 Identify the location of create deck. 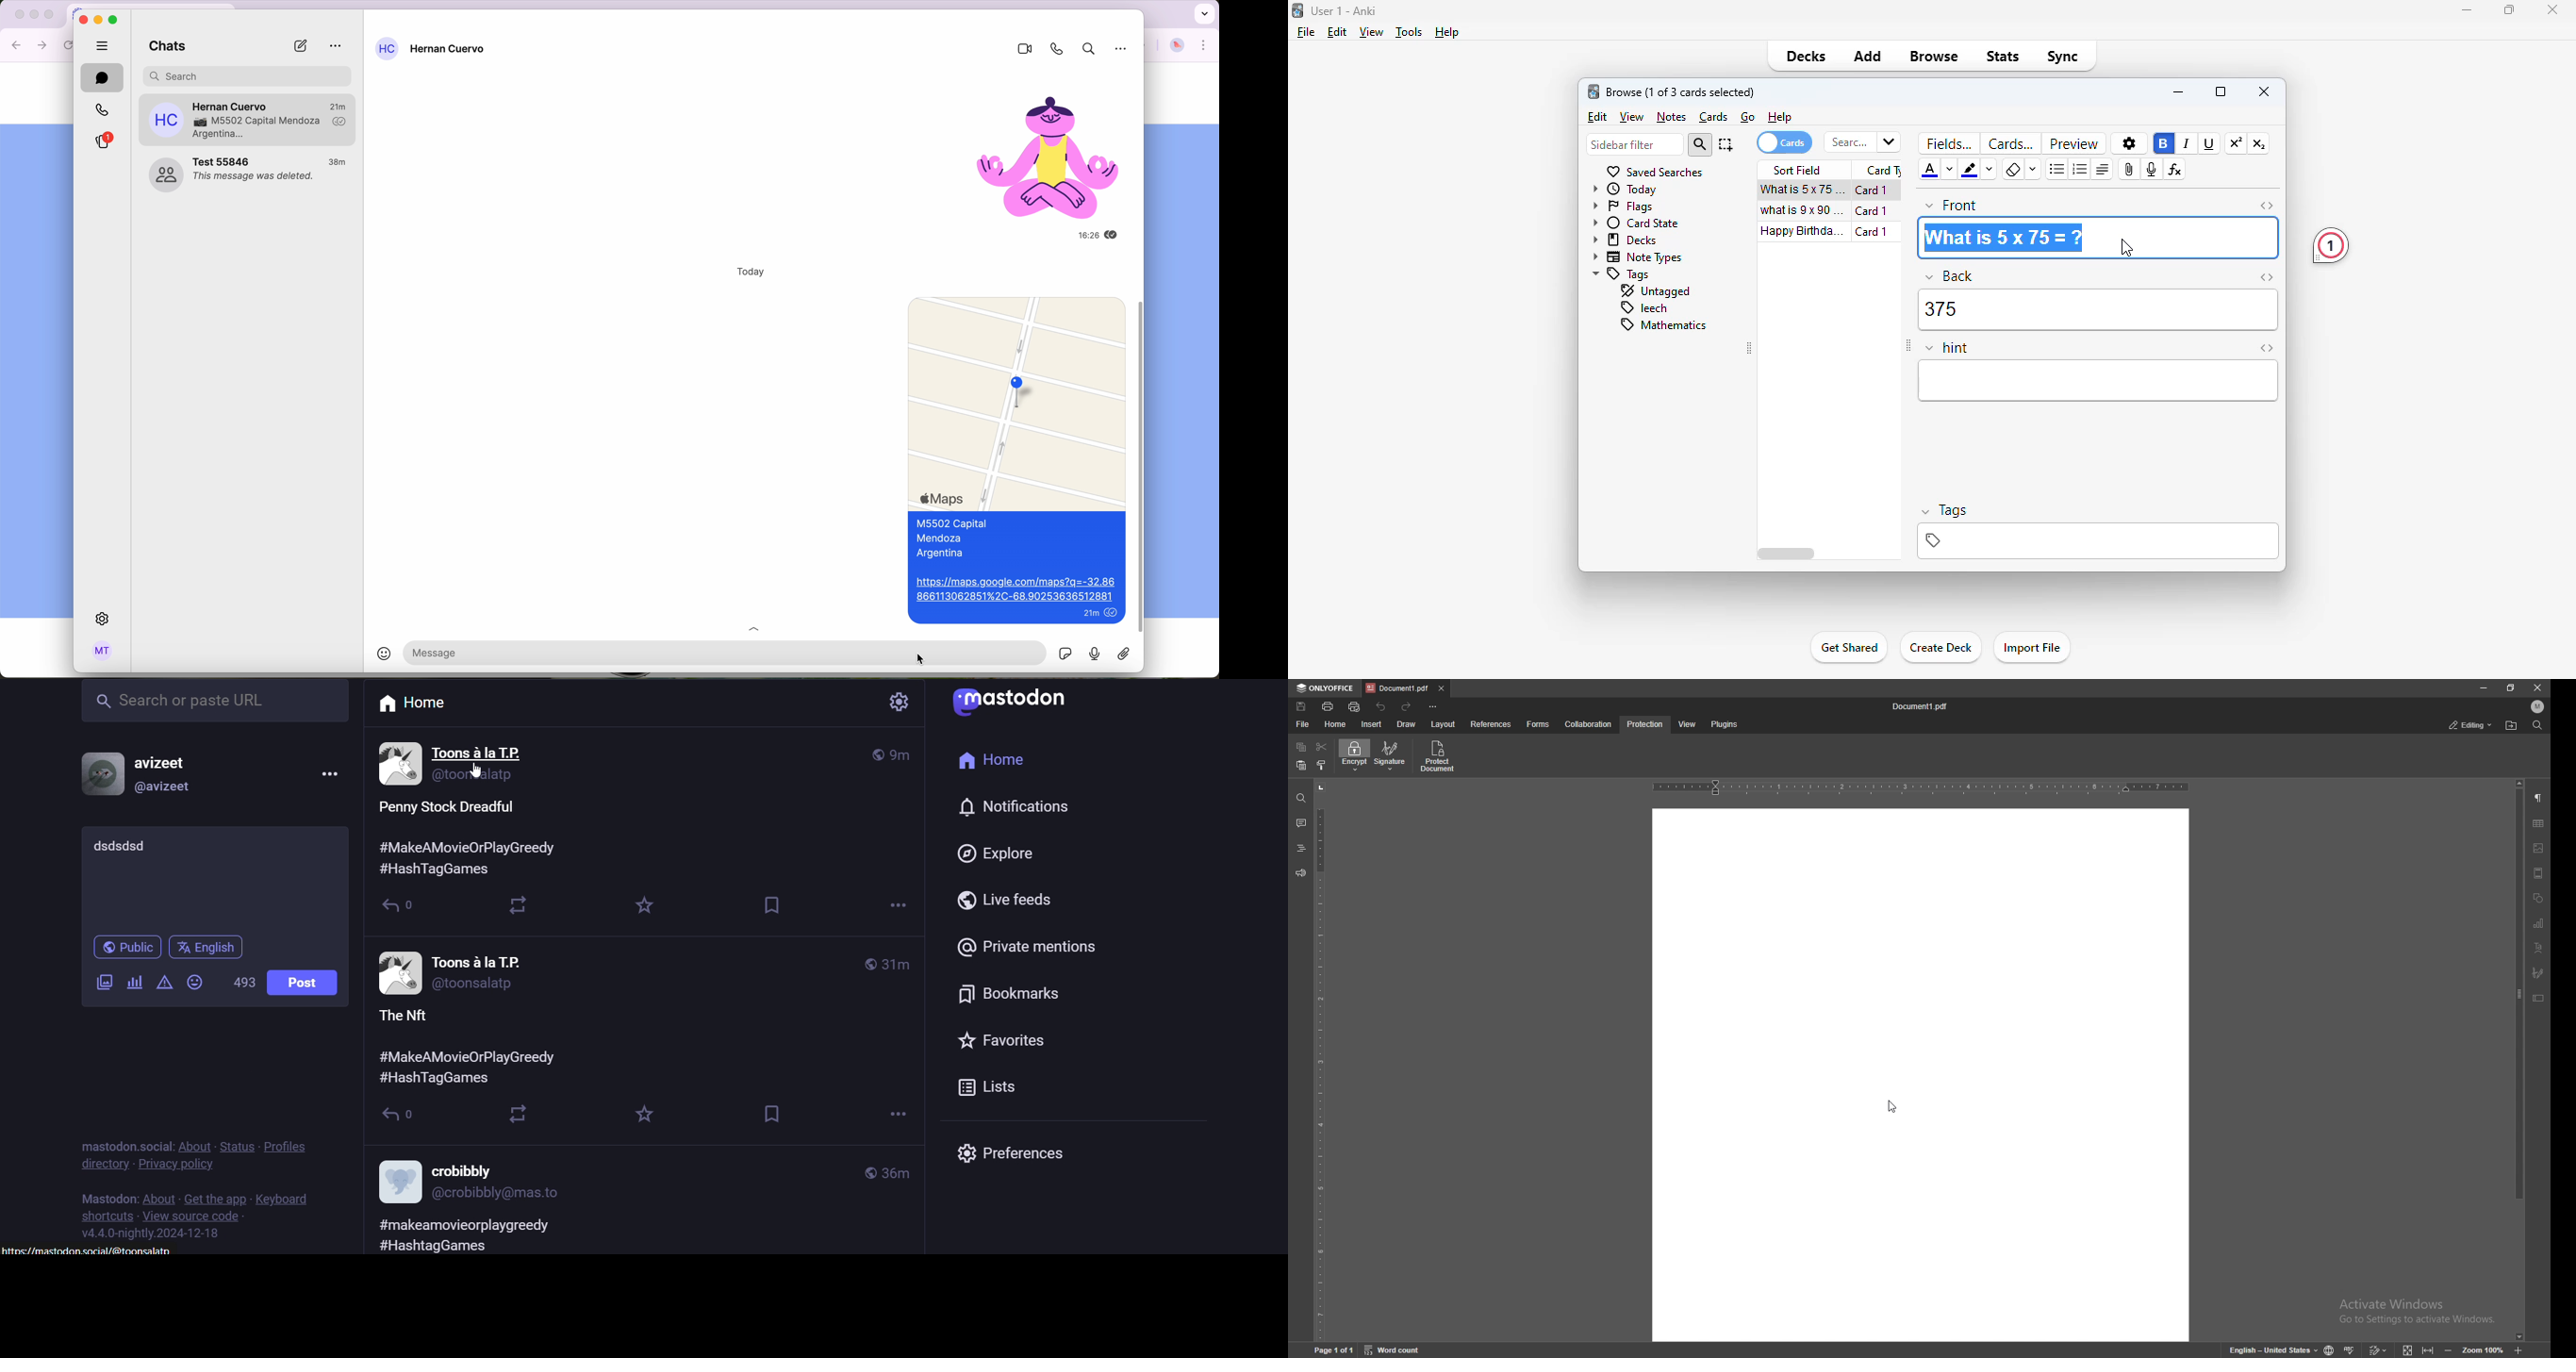
(1940, 648).